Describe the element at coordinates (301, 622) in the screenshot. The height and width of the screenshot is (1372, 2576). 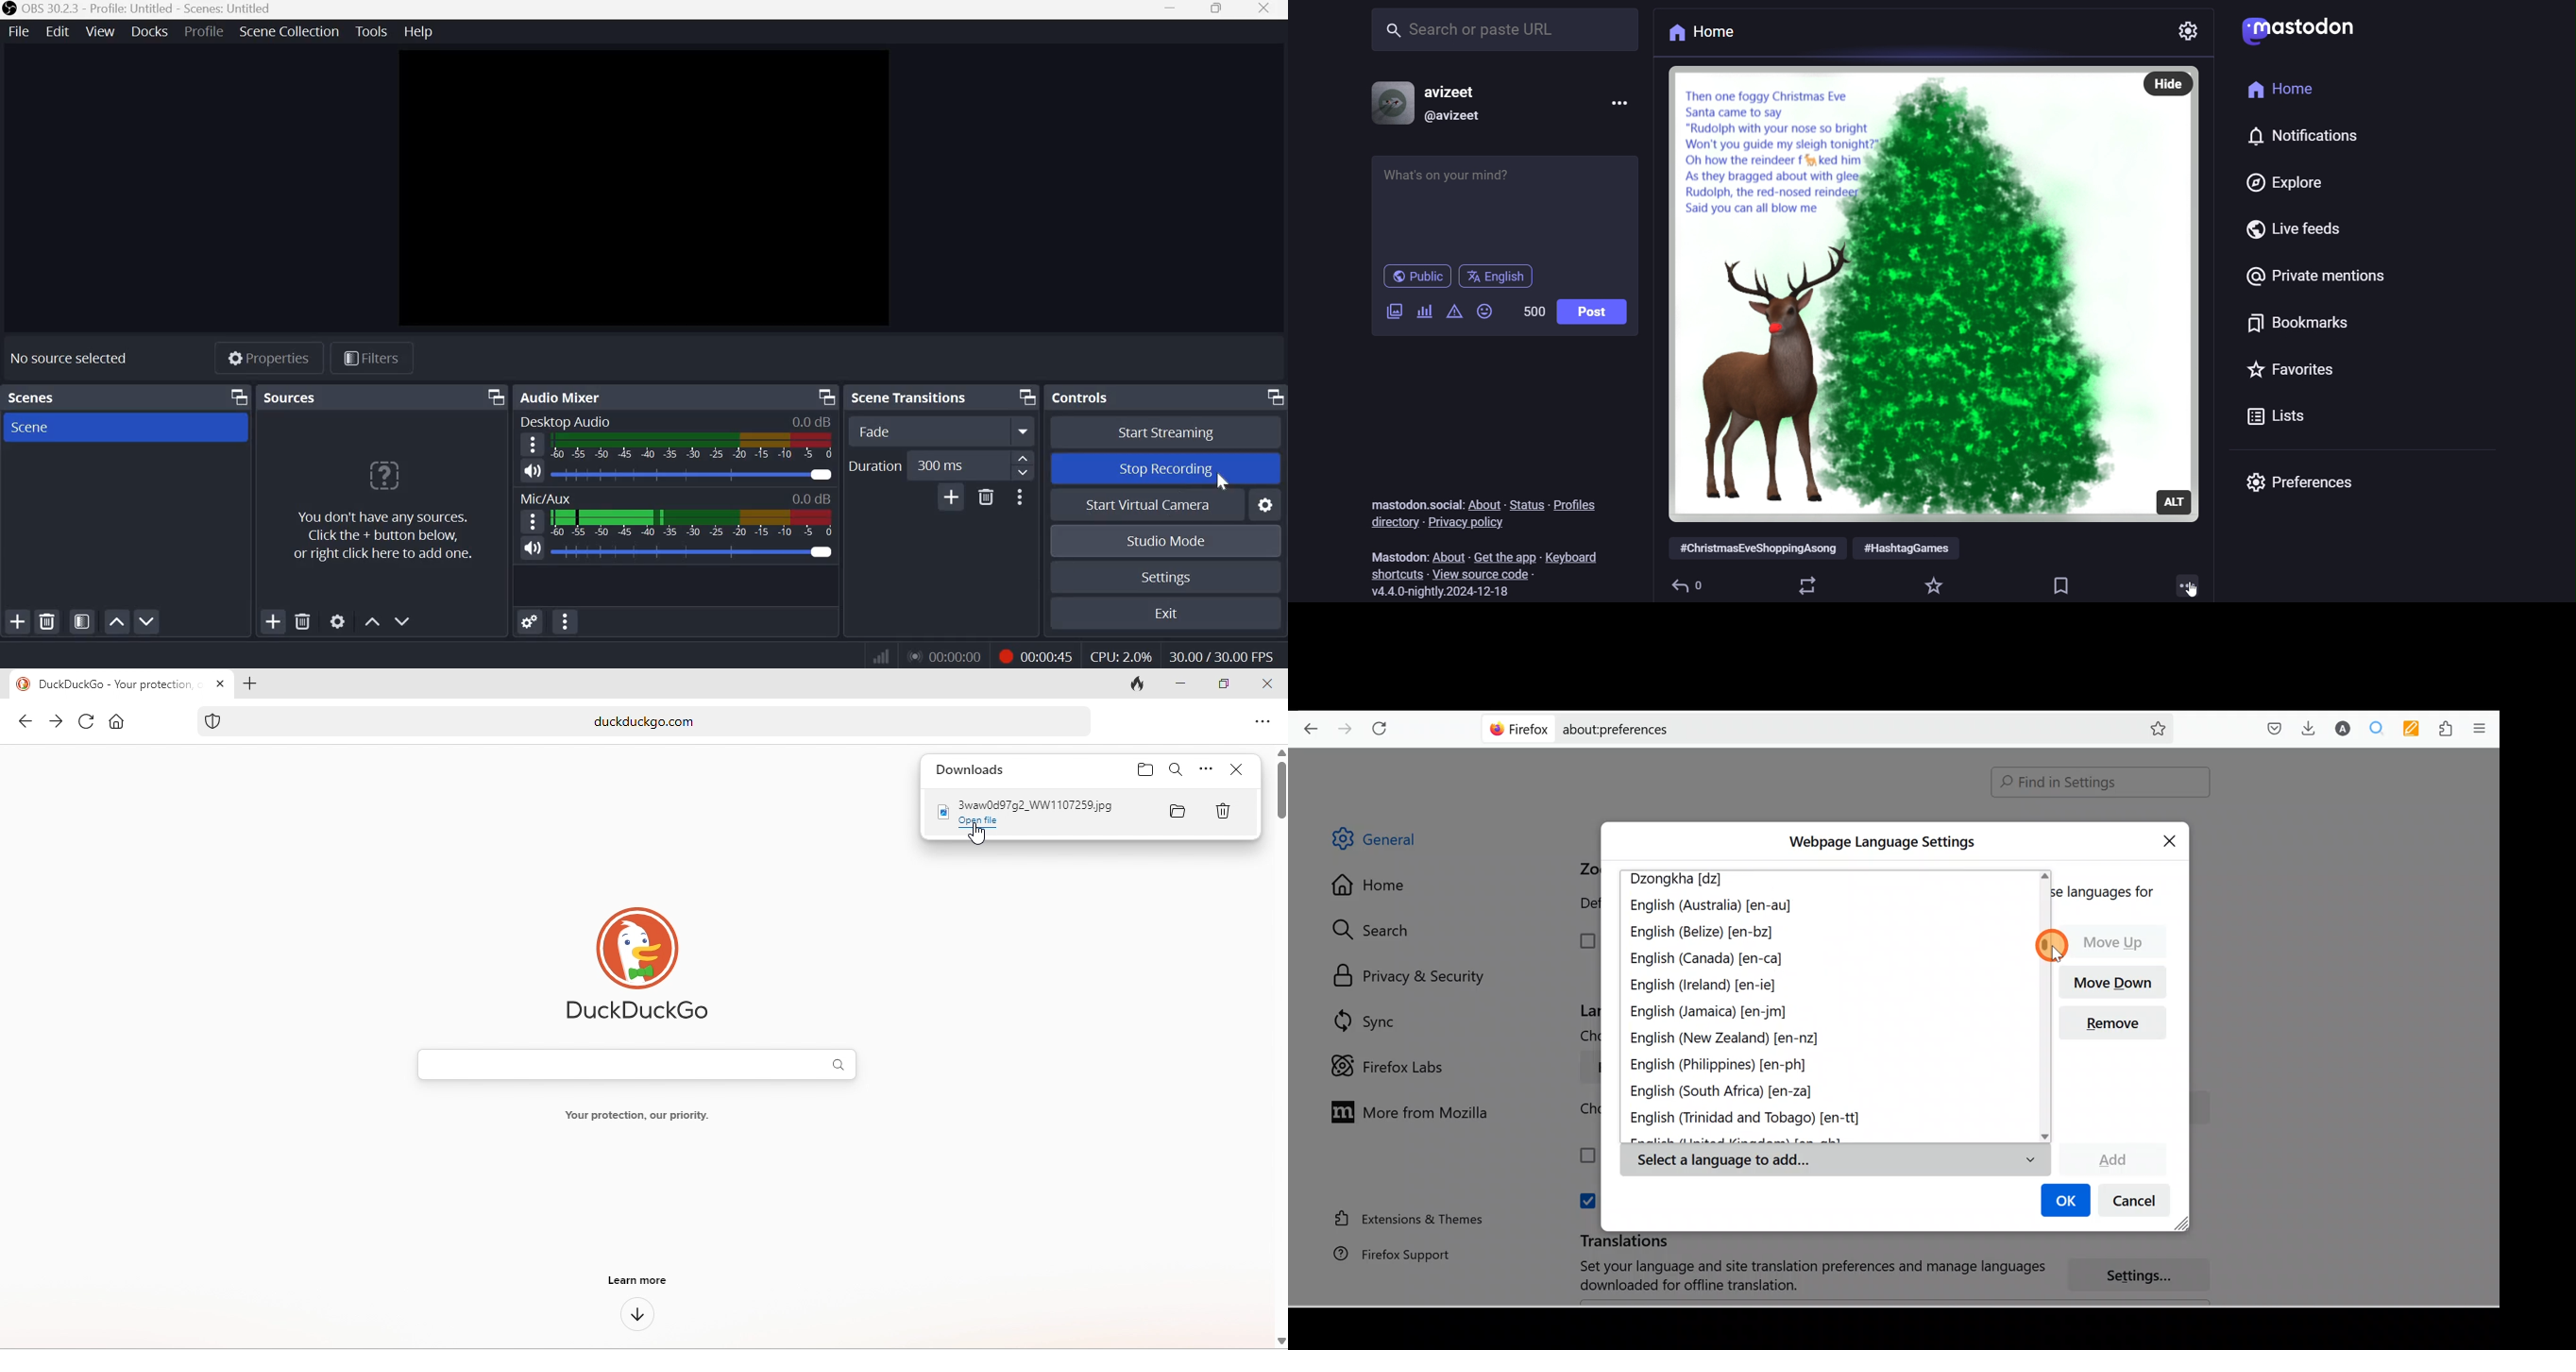
I see `Remove selected source(s)` at that location.